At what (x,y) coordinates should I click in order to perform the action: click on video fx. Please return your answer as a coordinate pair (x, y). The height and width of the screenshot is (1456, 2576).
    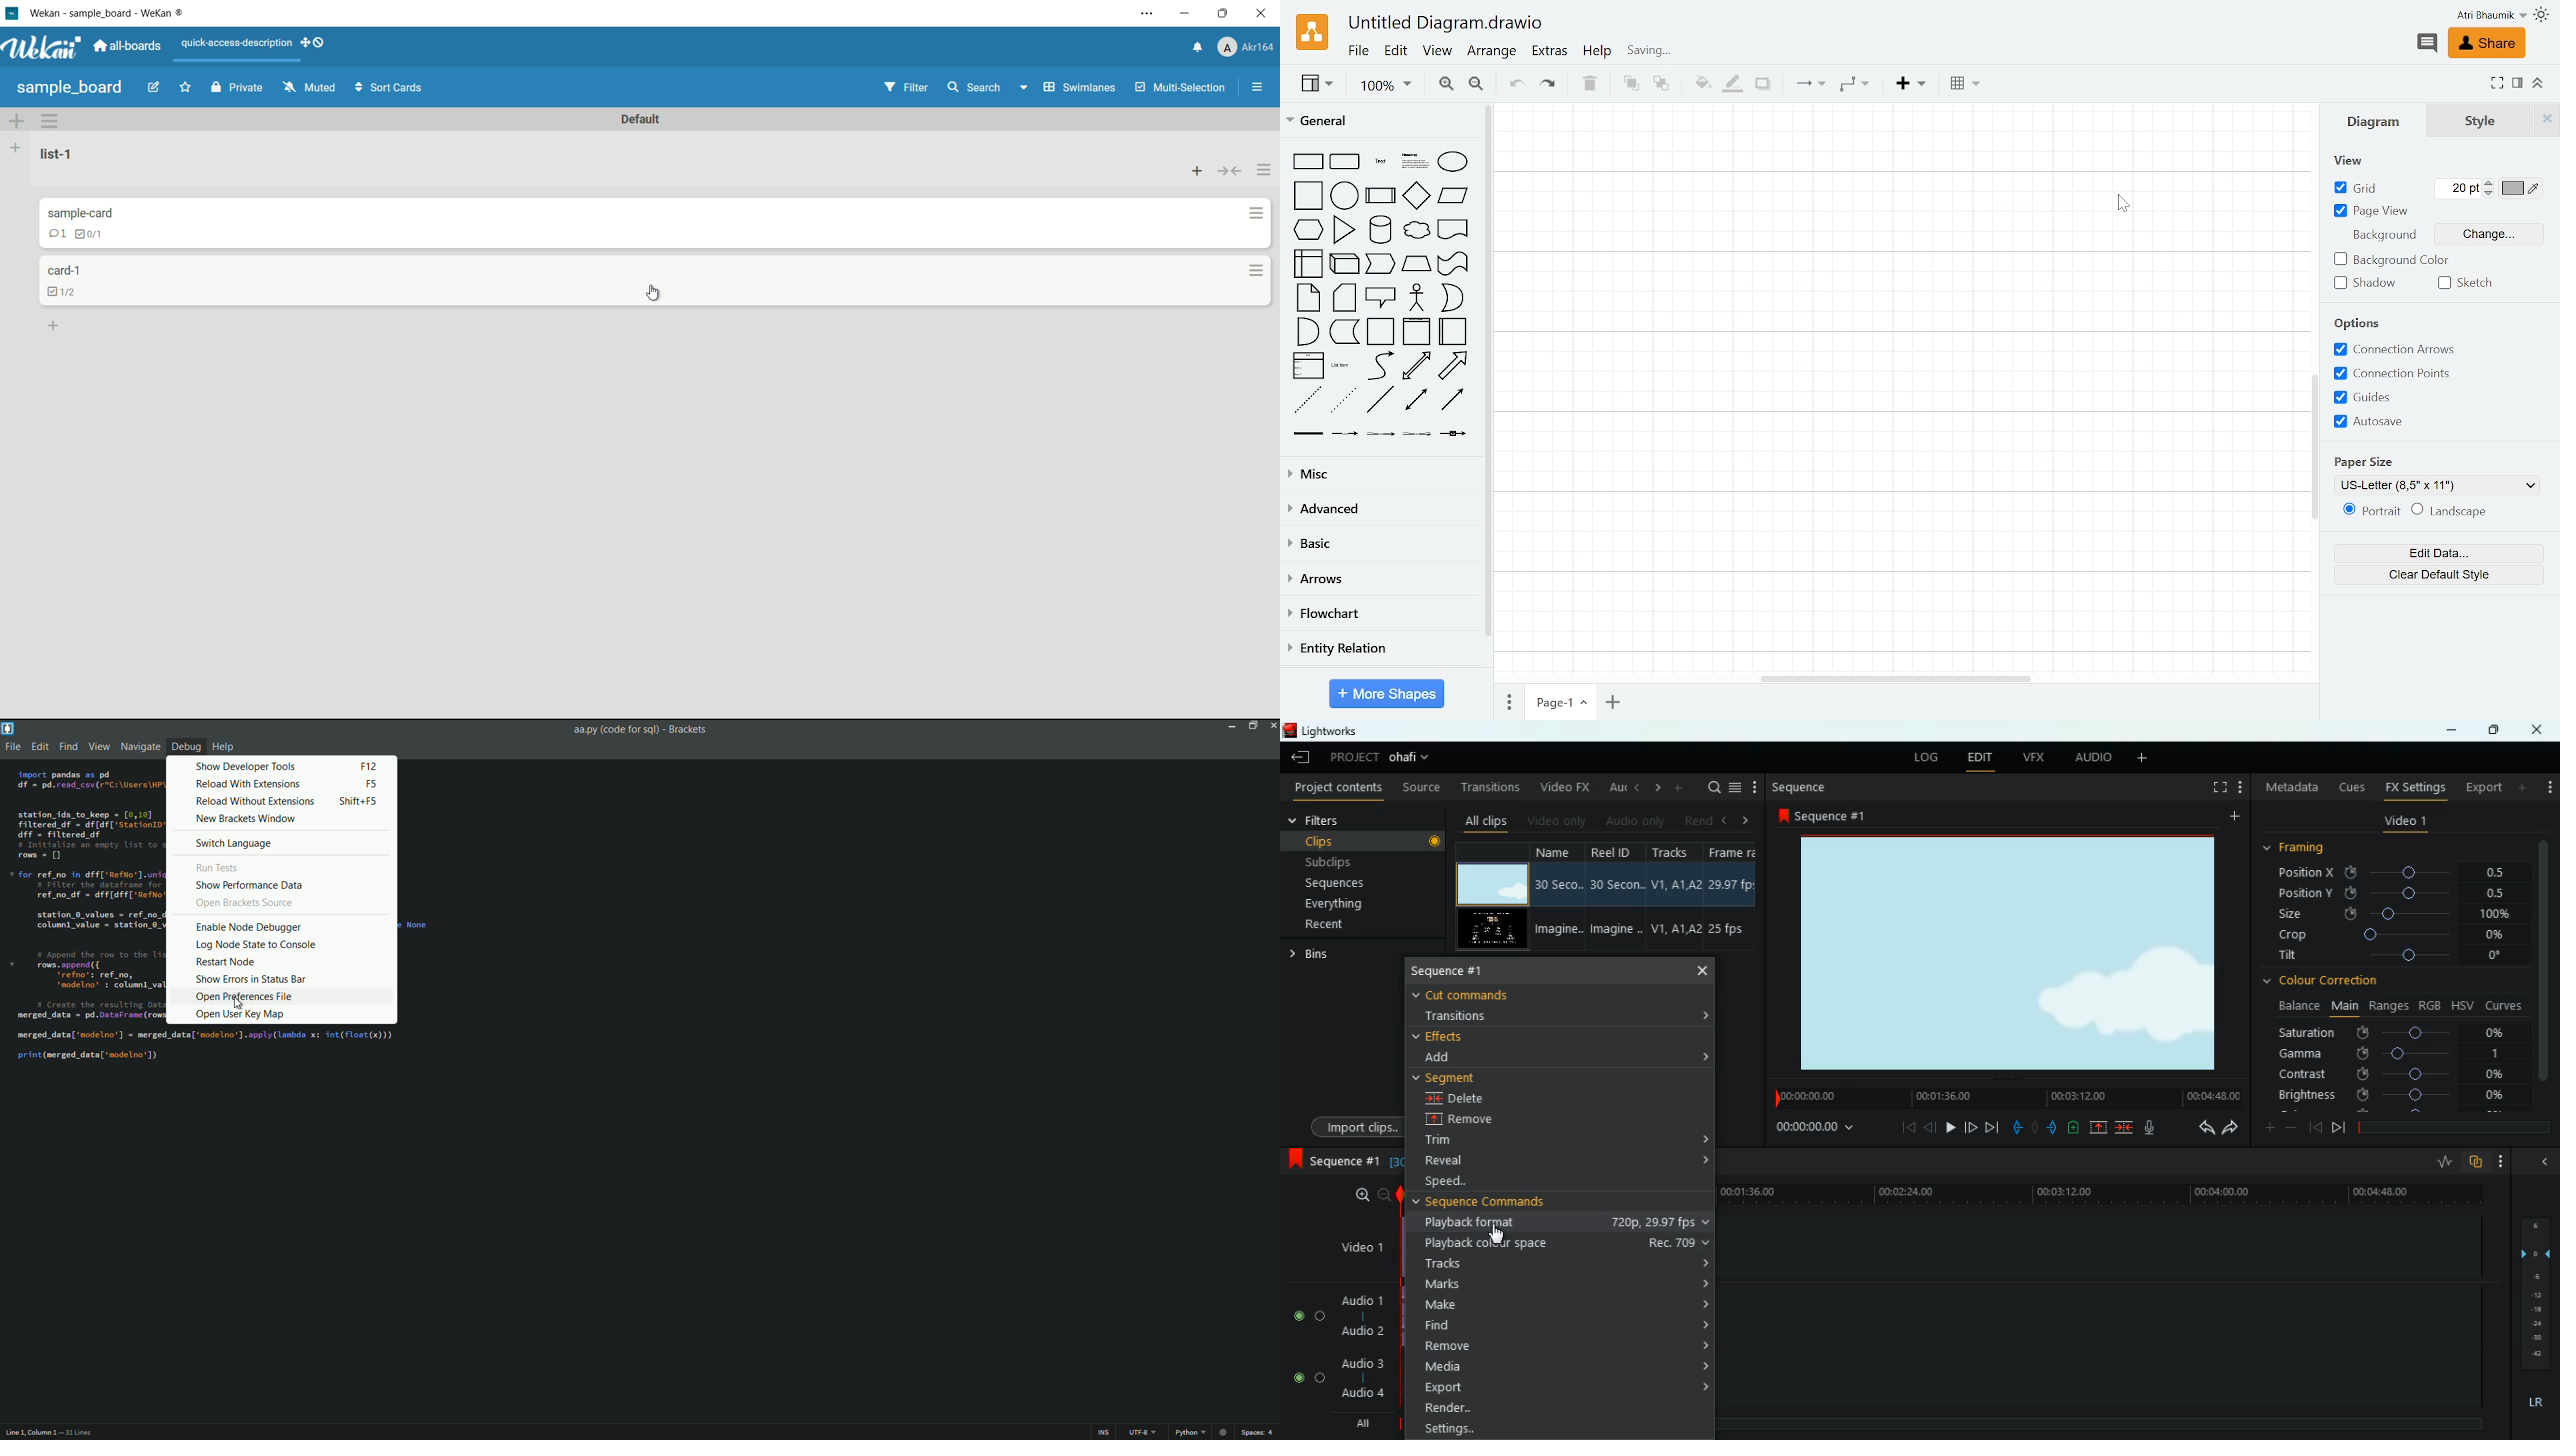
    Looking at the image, I should click on (1566, 788).